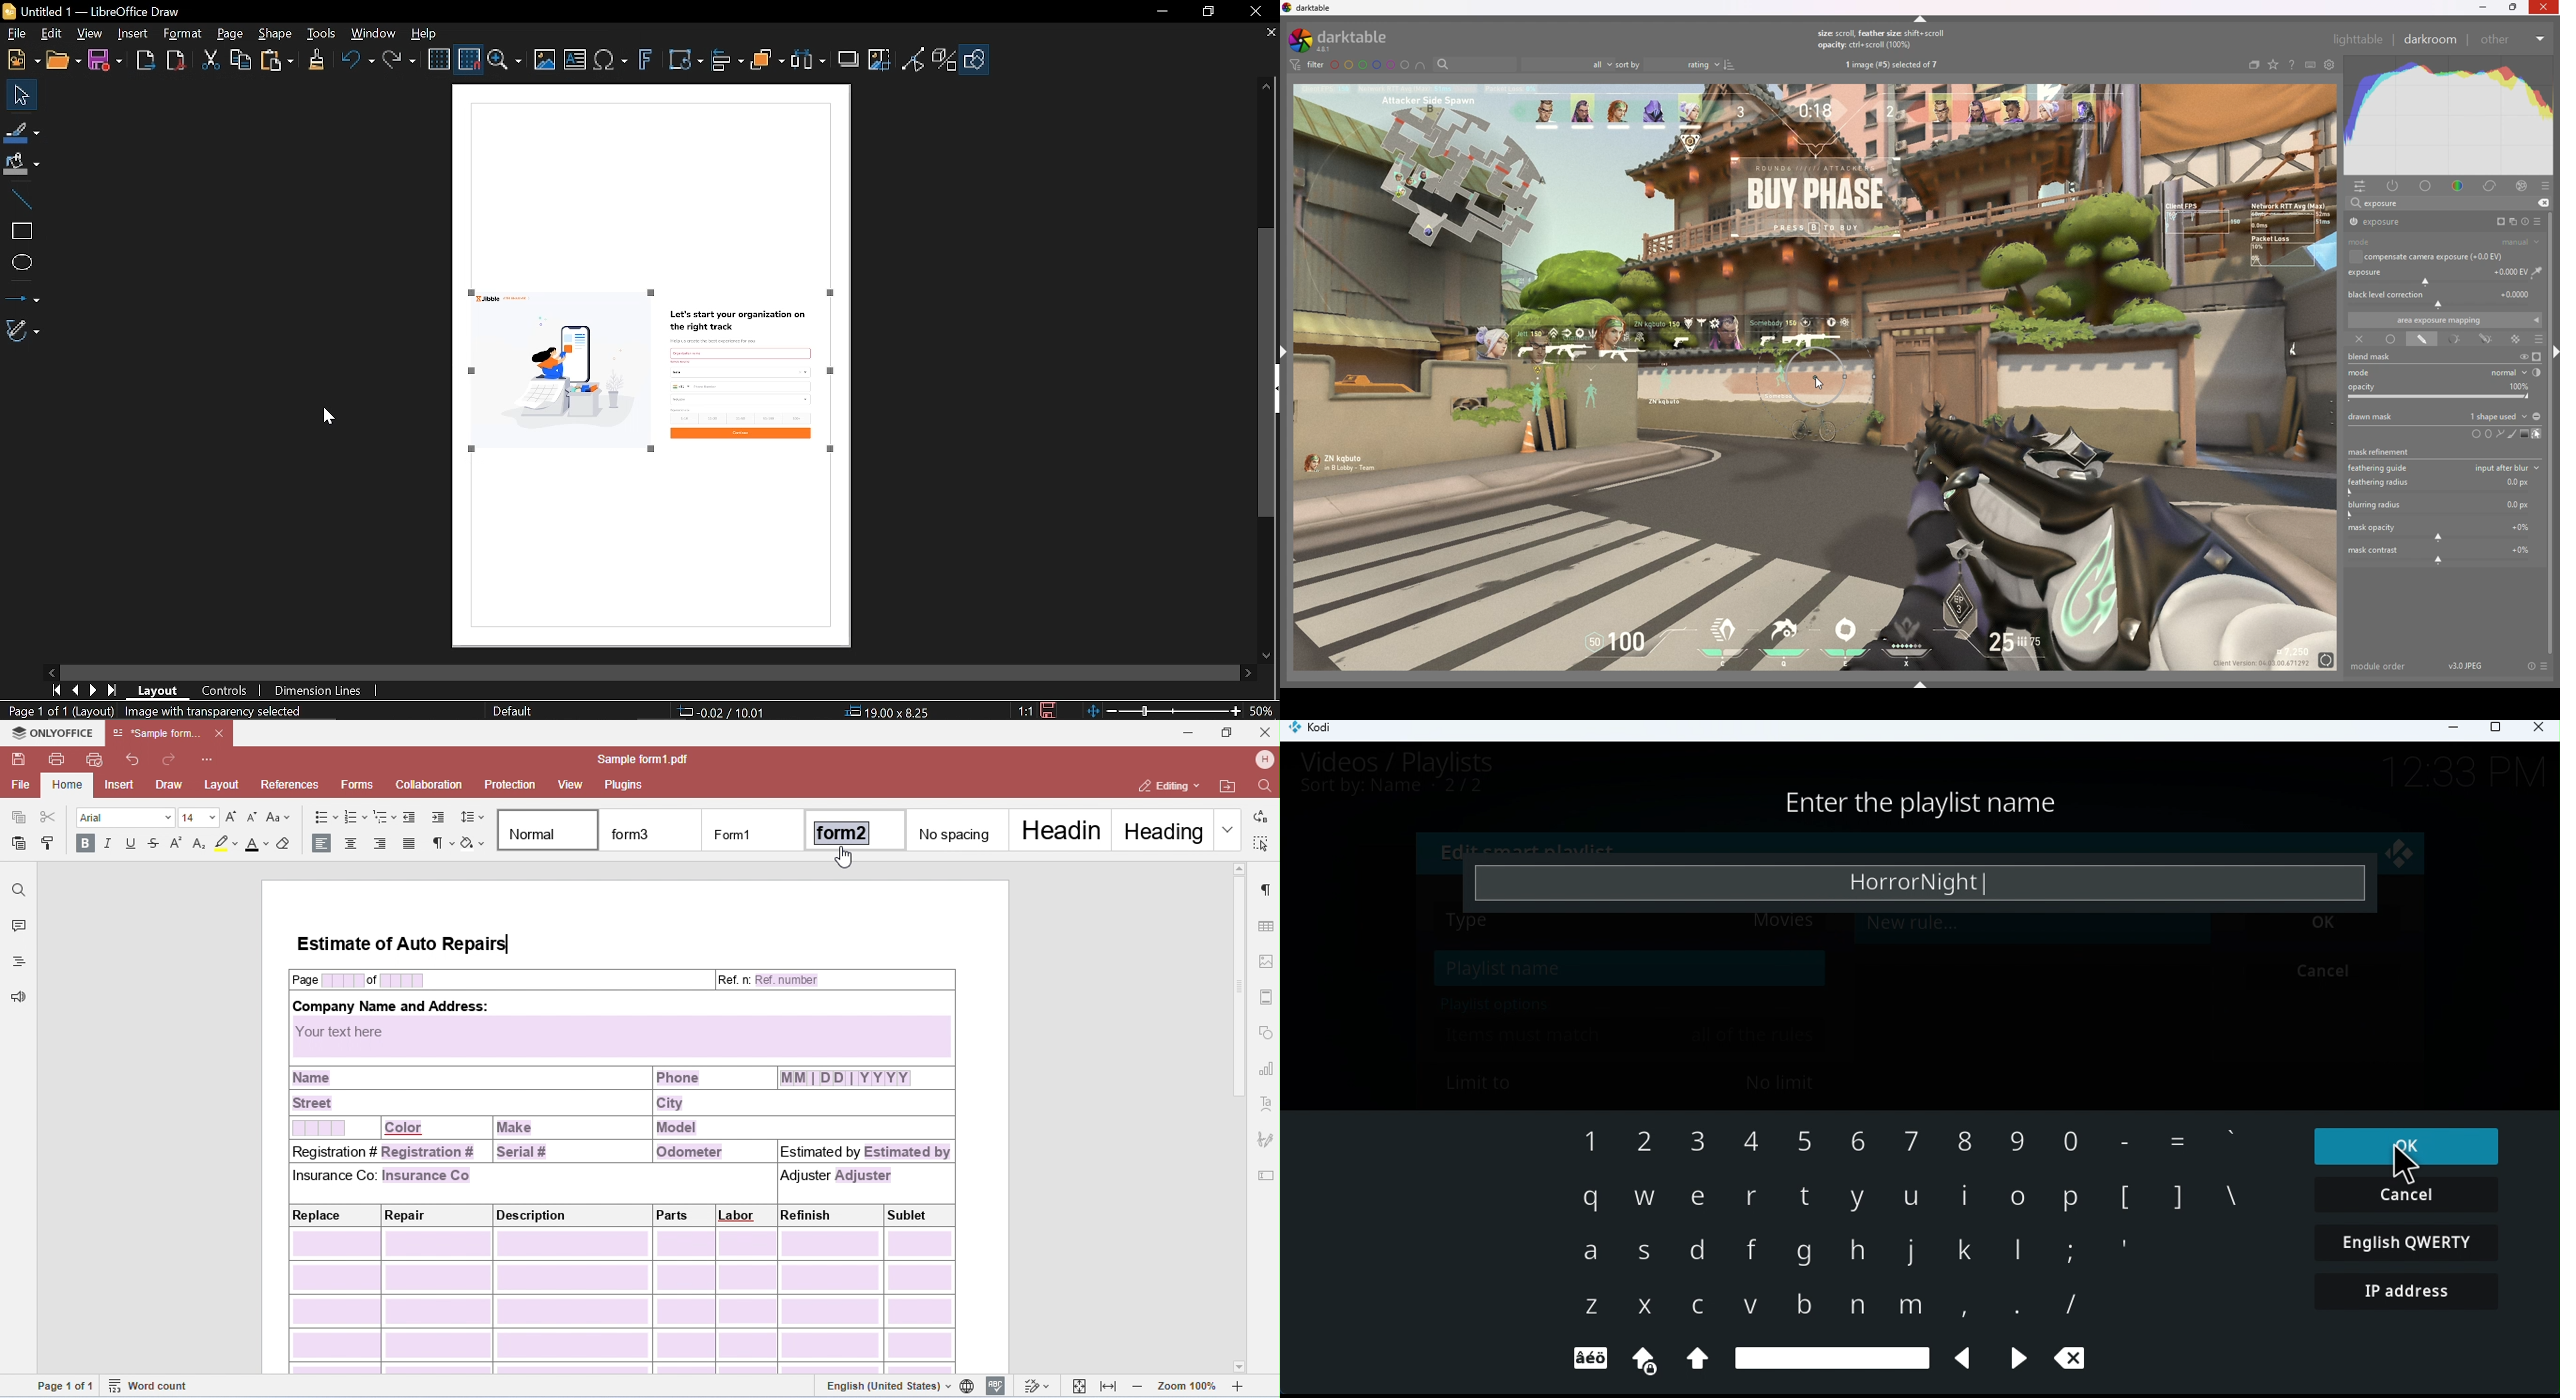 The height and width of the screenshot is (1400, 2576). Describe the element at coordinates (1347, 40) in the screenshot. I see `darktable` at that location.